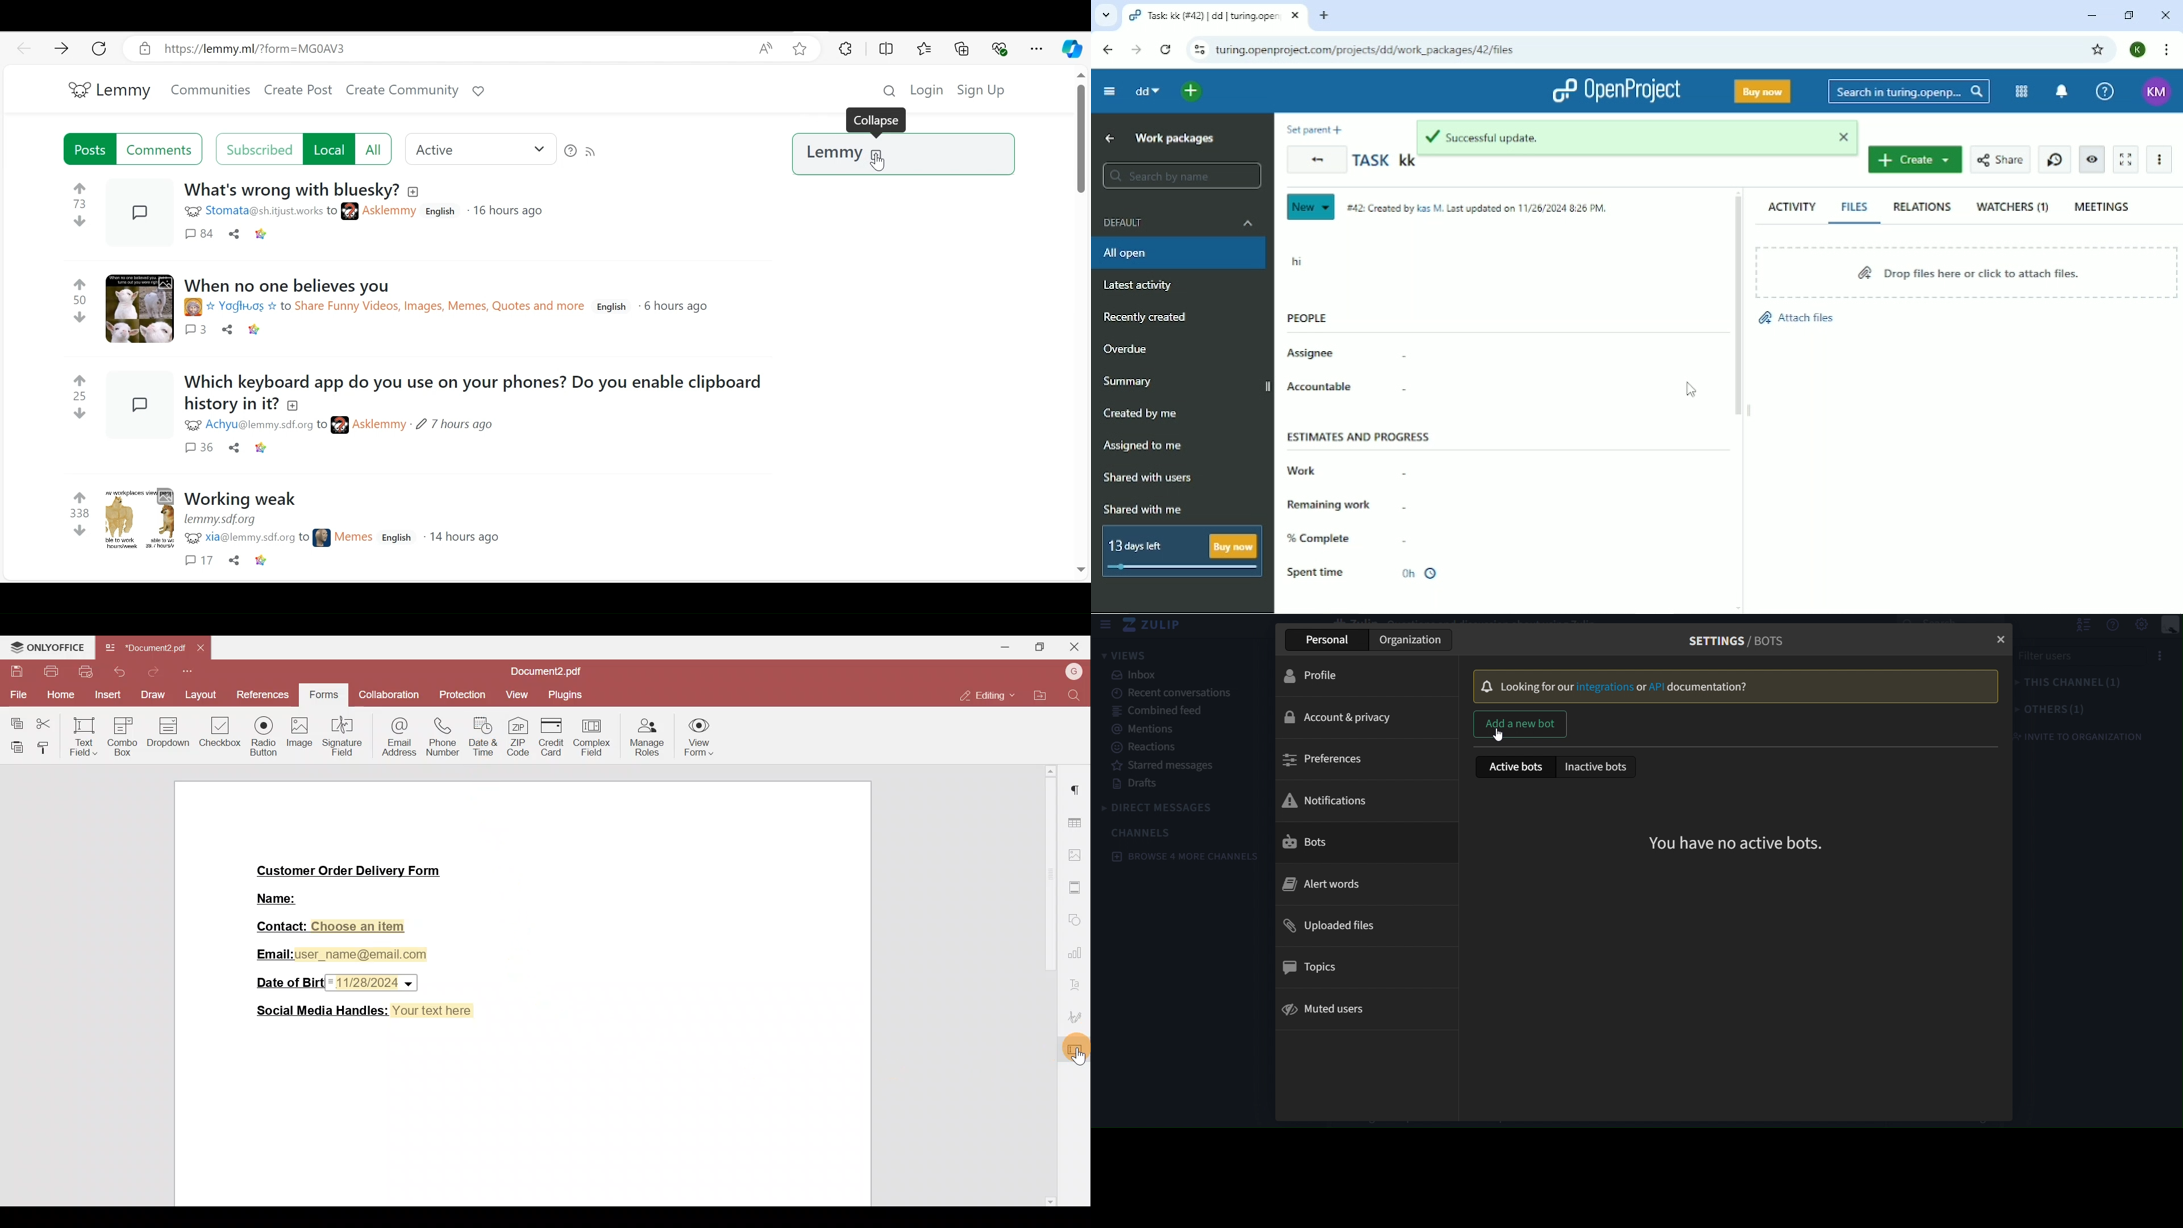 The height and width of the screenshot is (1232, 2184). I want to click on Comments, so click(162, 149).